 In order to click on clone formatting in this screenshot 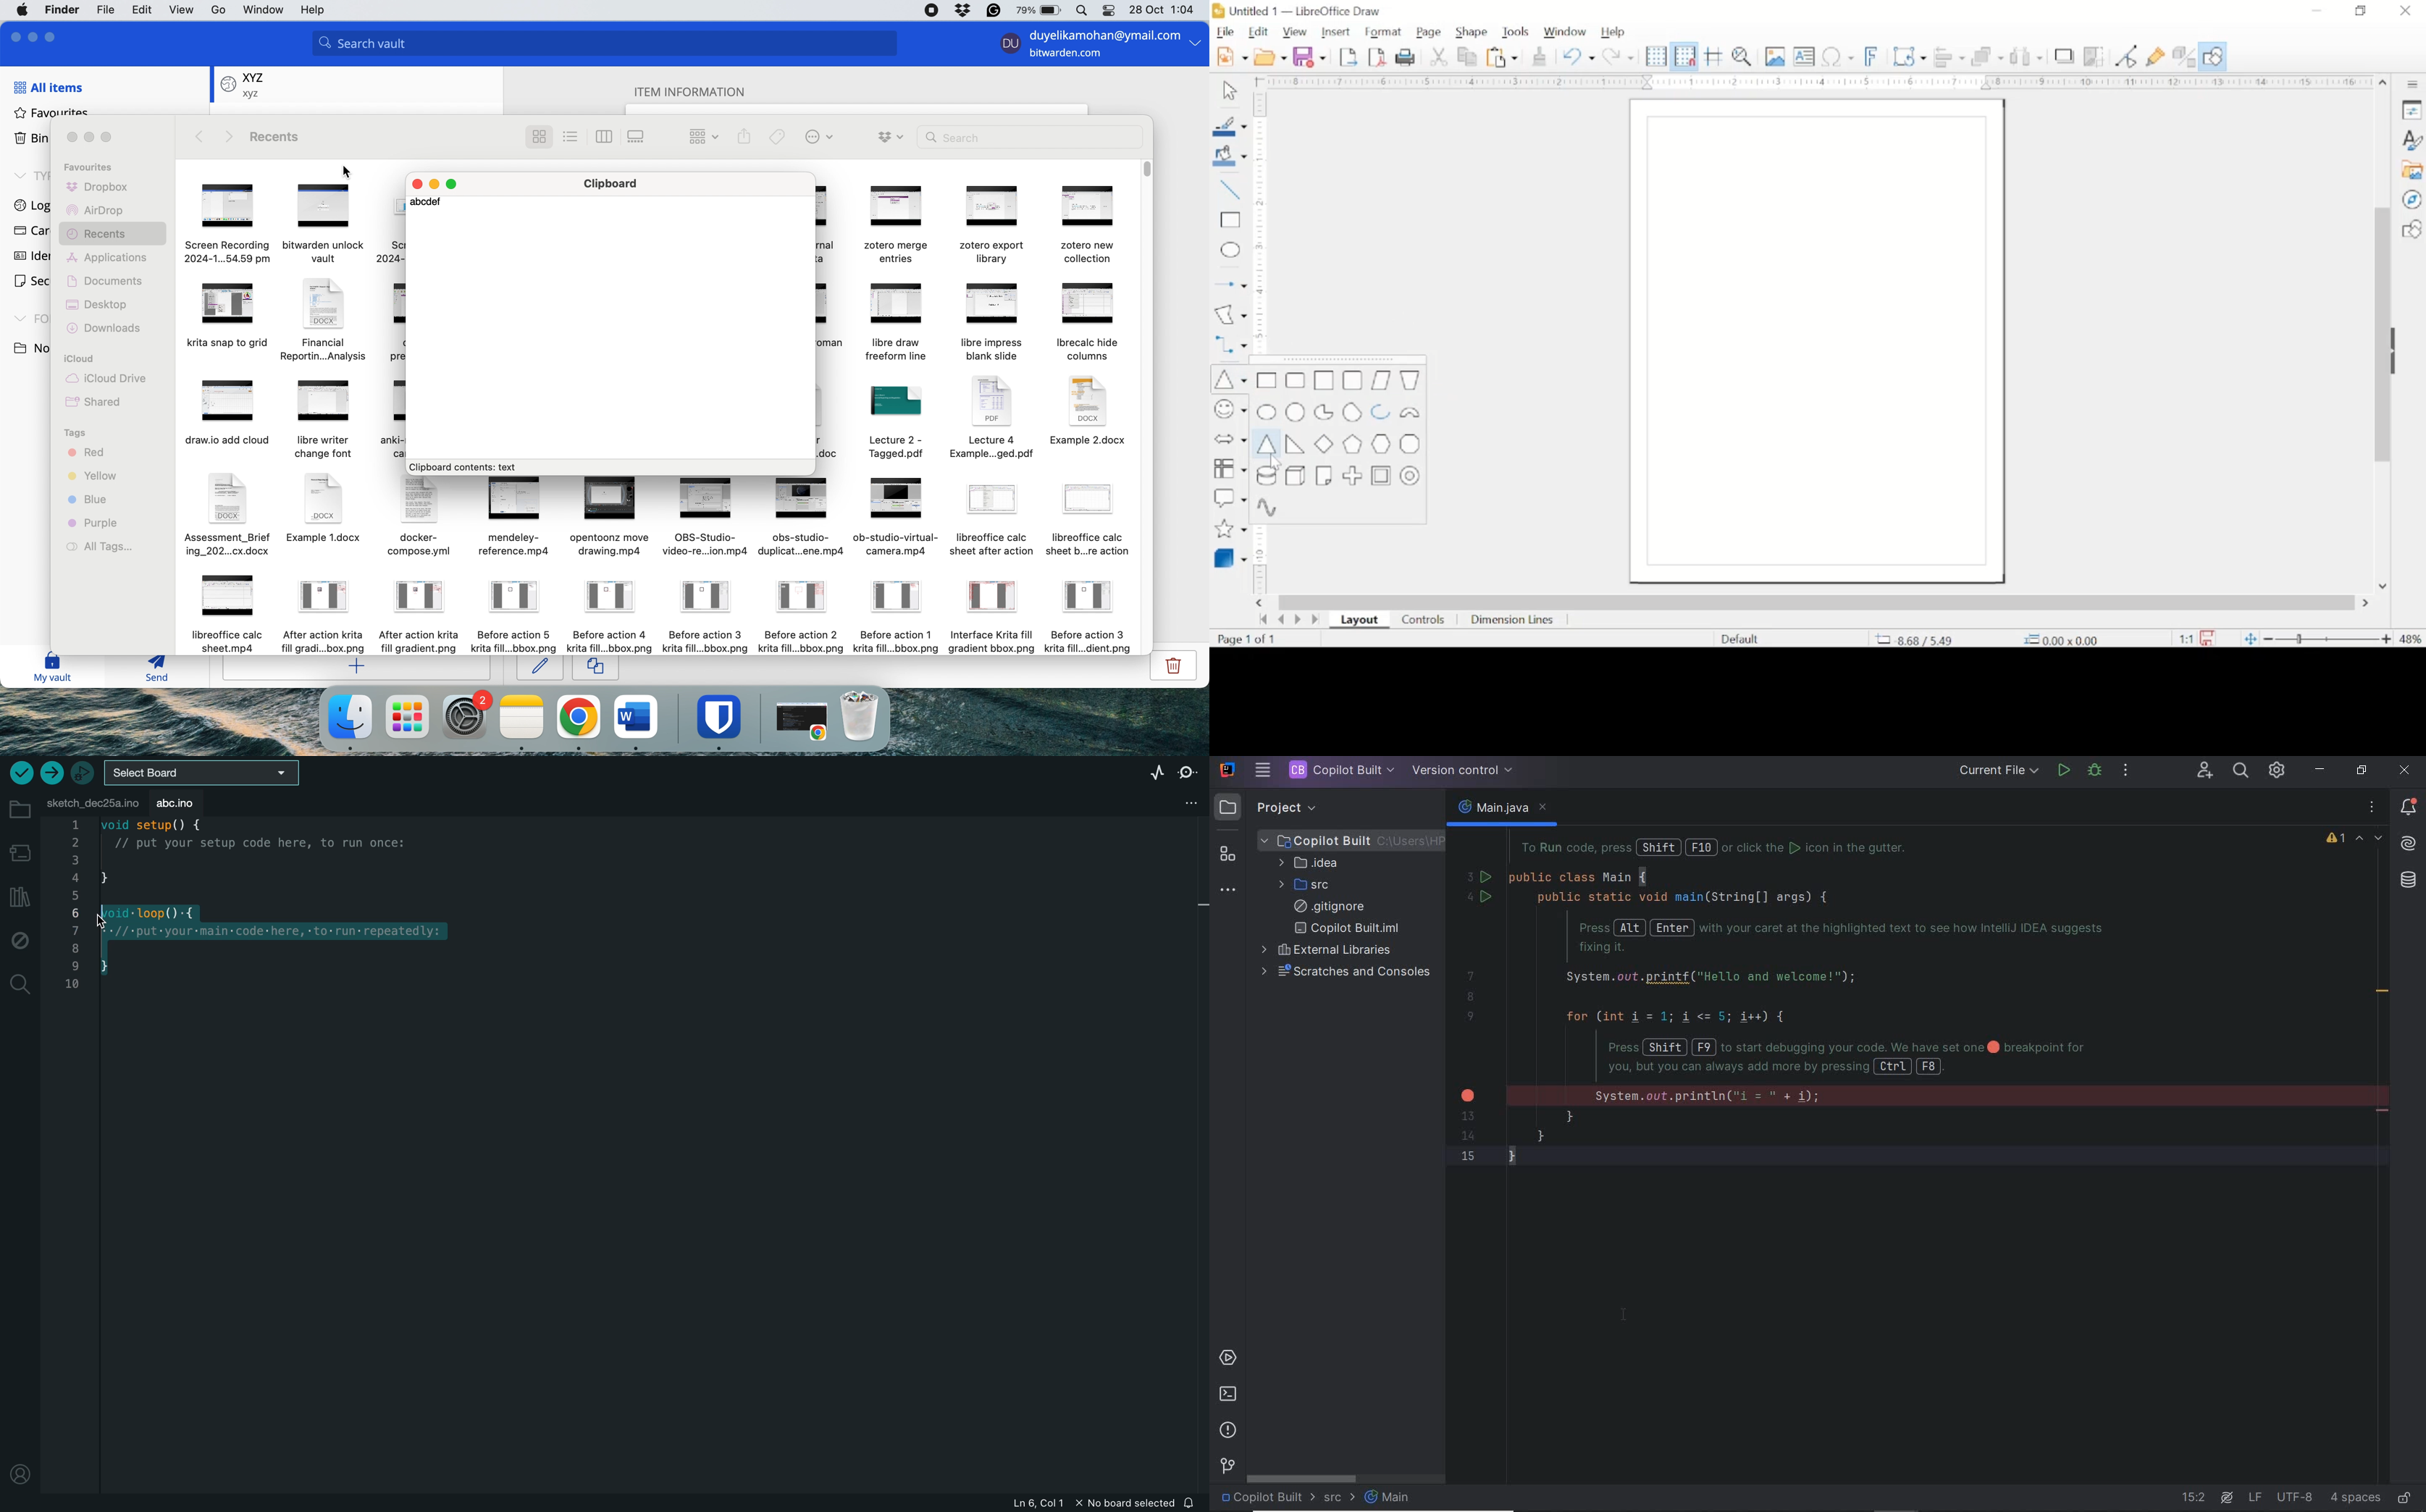, I will do `click(1540, 56)`.